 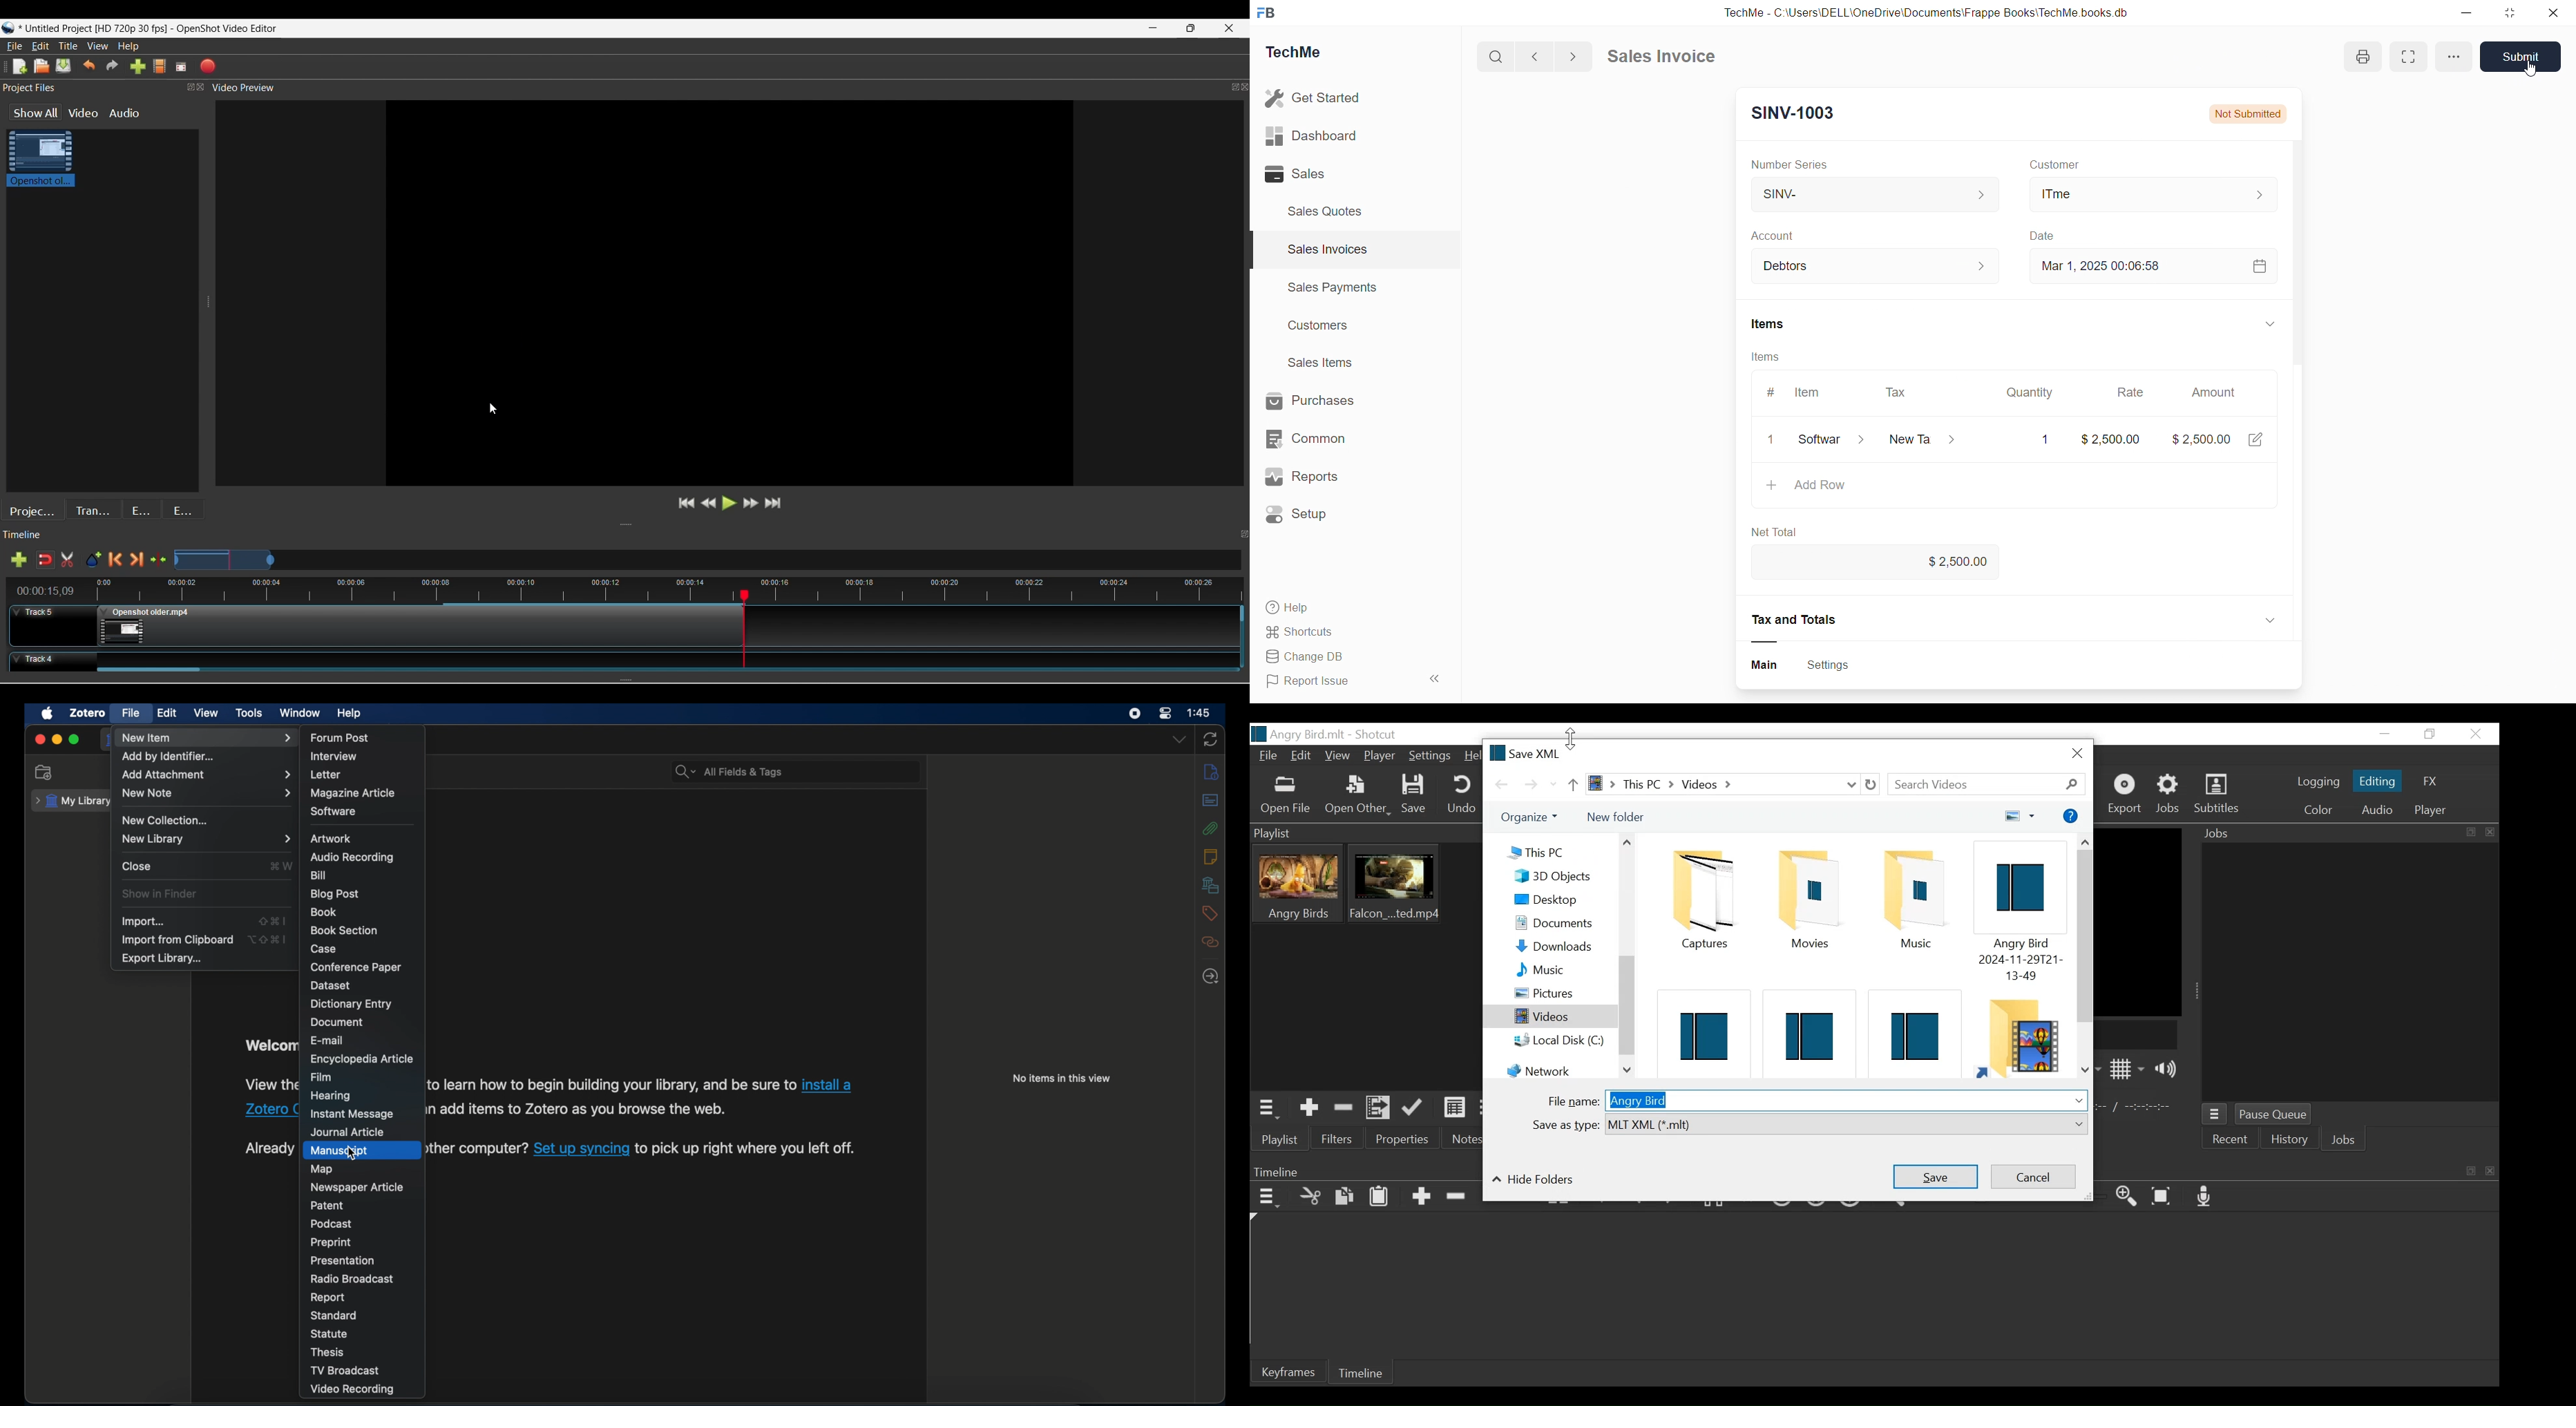 What do you see at coordinates (2087, 840) in the screenshot?
I see `Scroll up` at bounding box center [2087, 840].